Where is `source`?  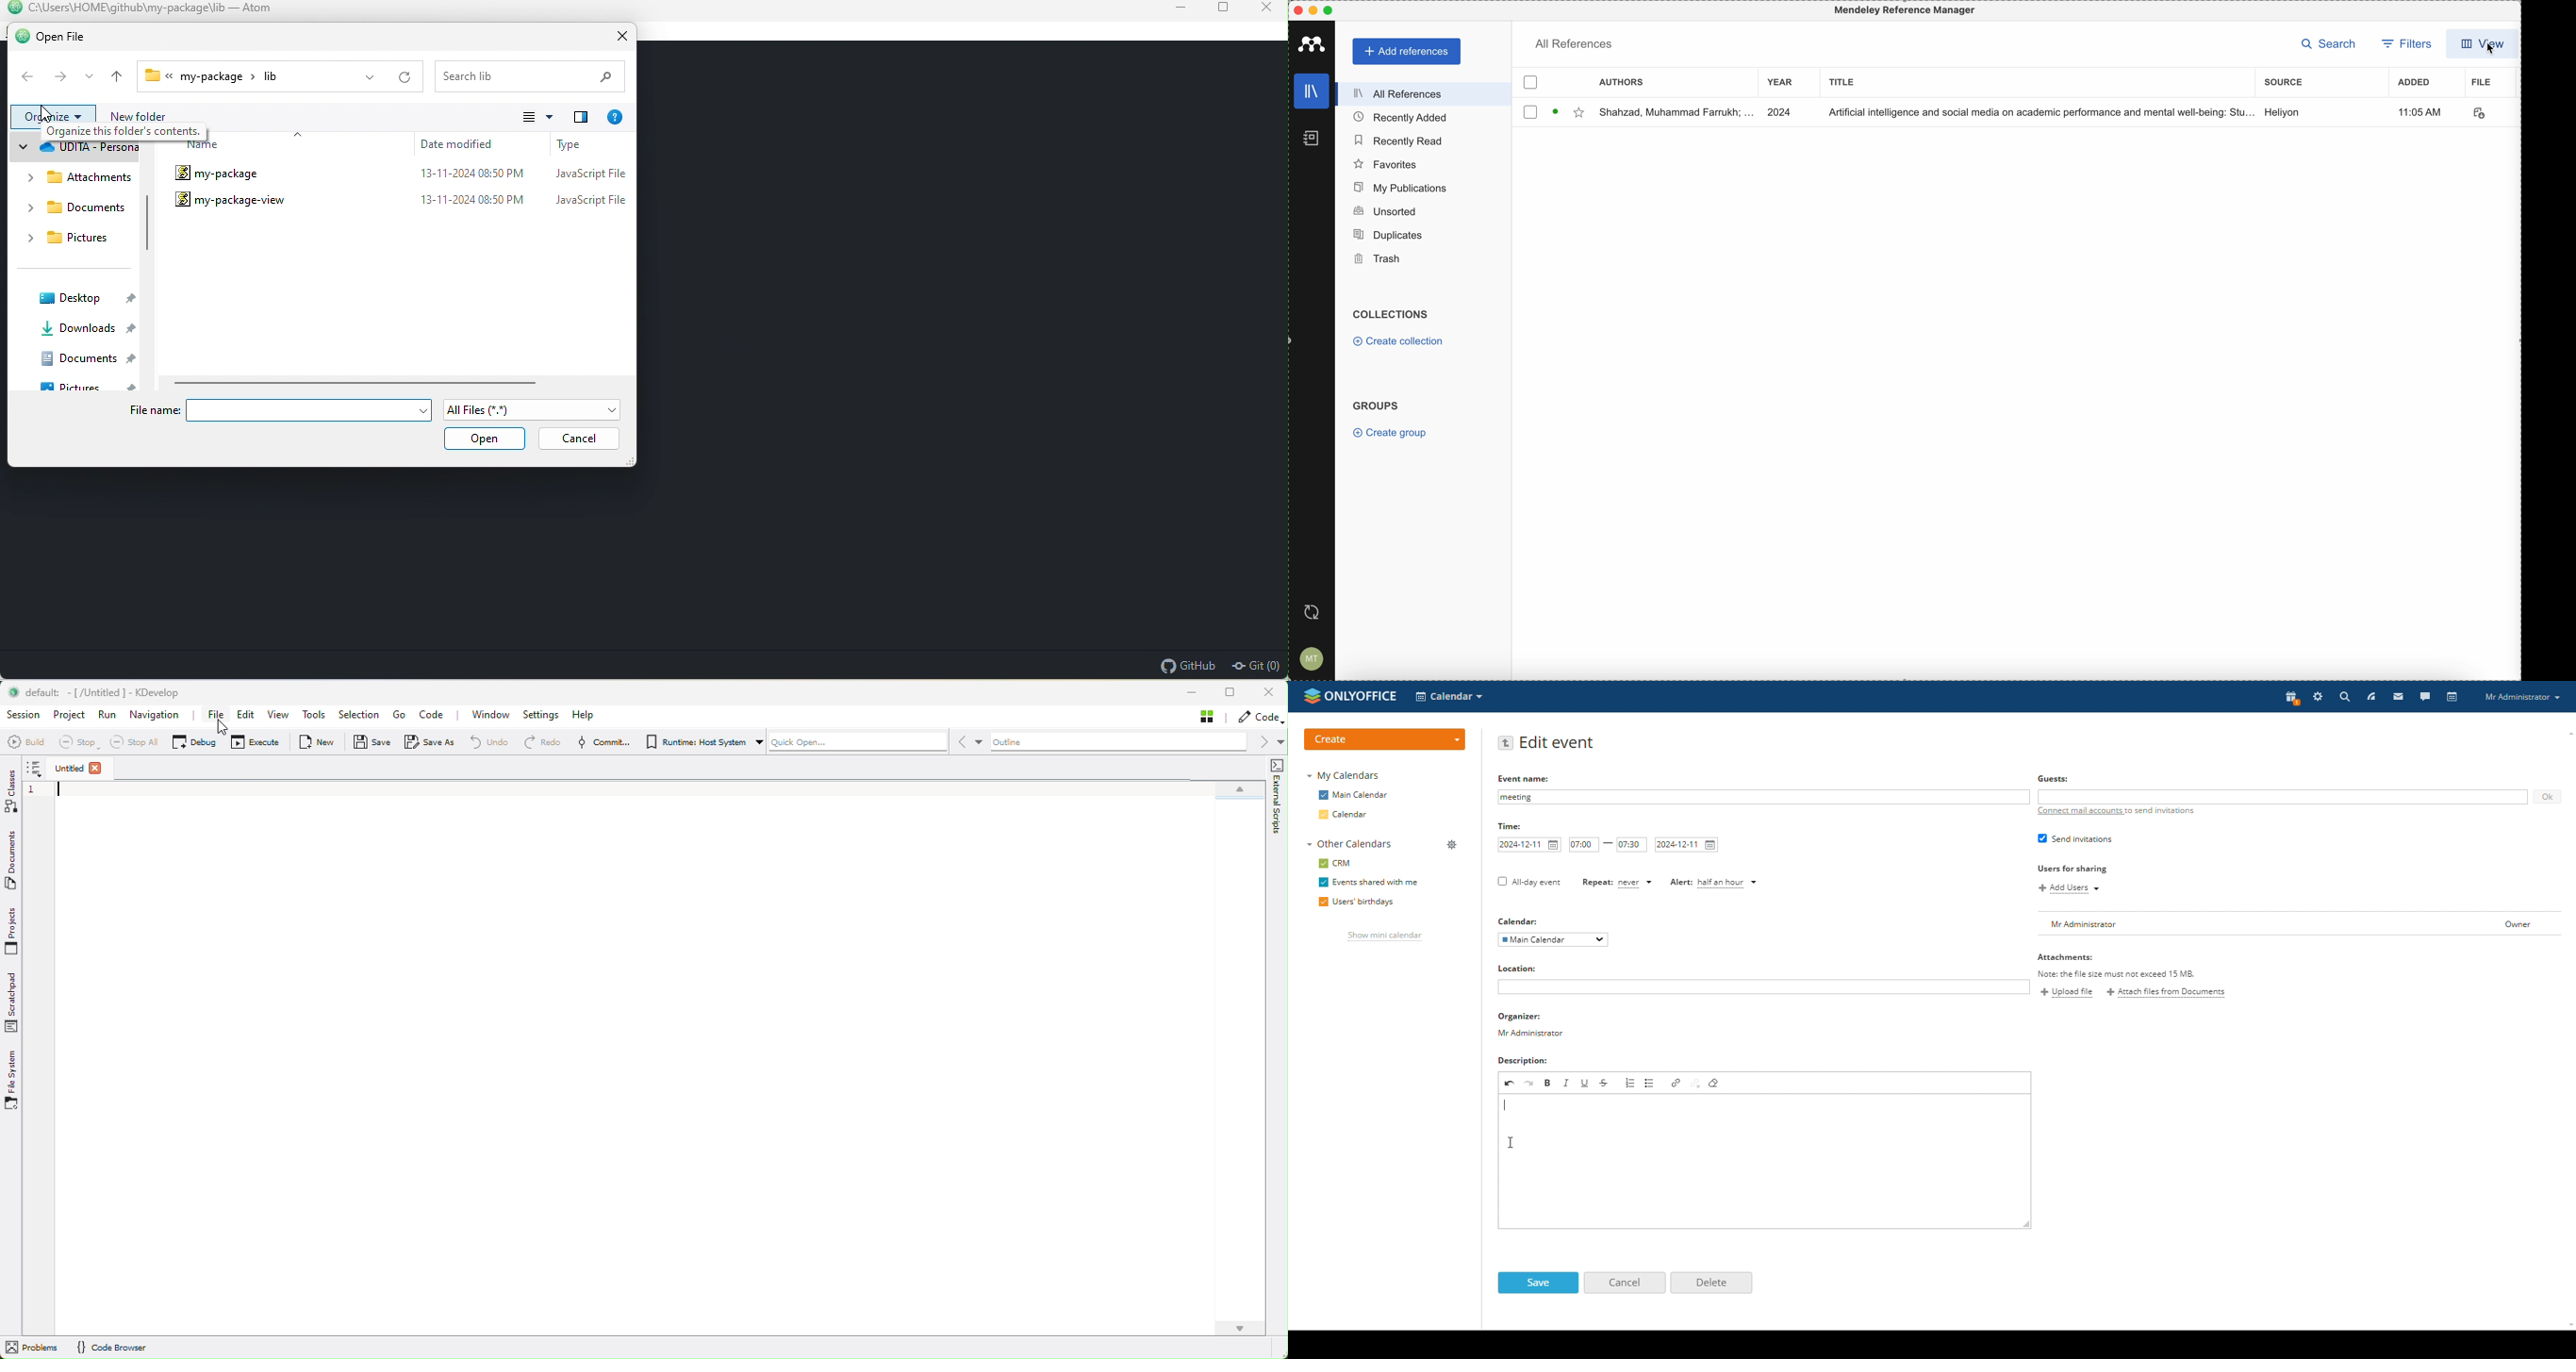
source is located at coordinates (2283, 83).